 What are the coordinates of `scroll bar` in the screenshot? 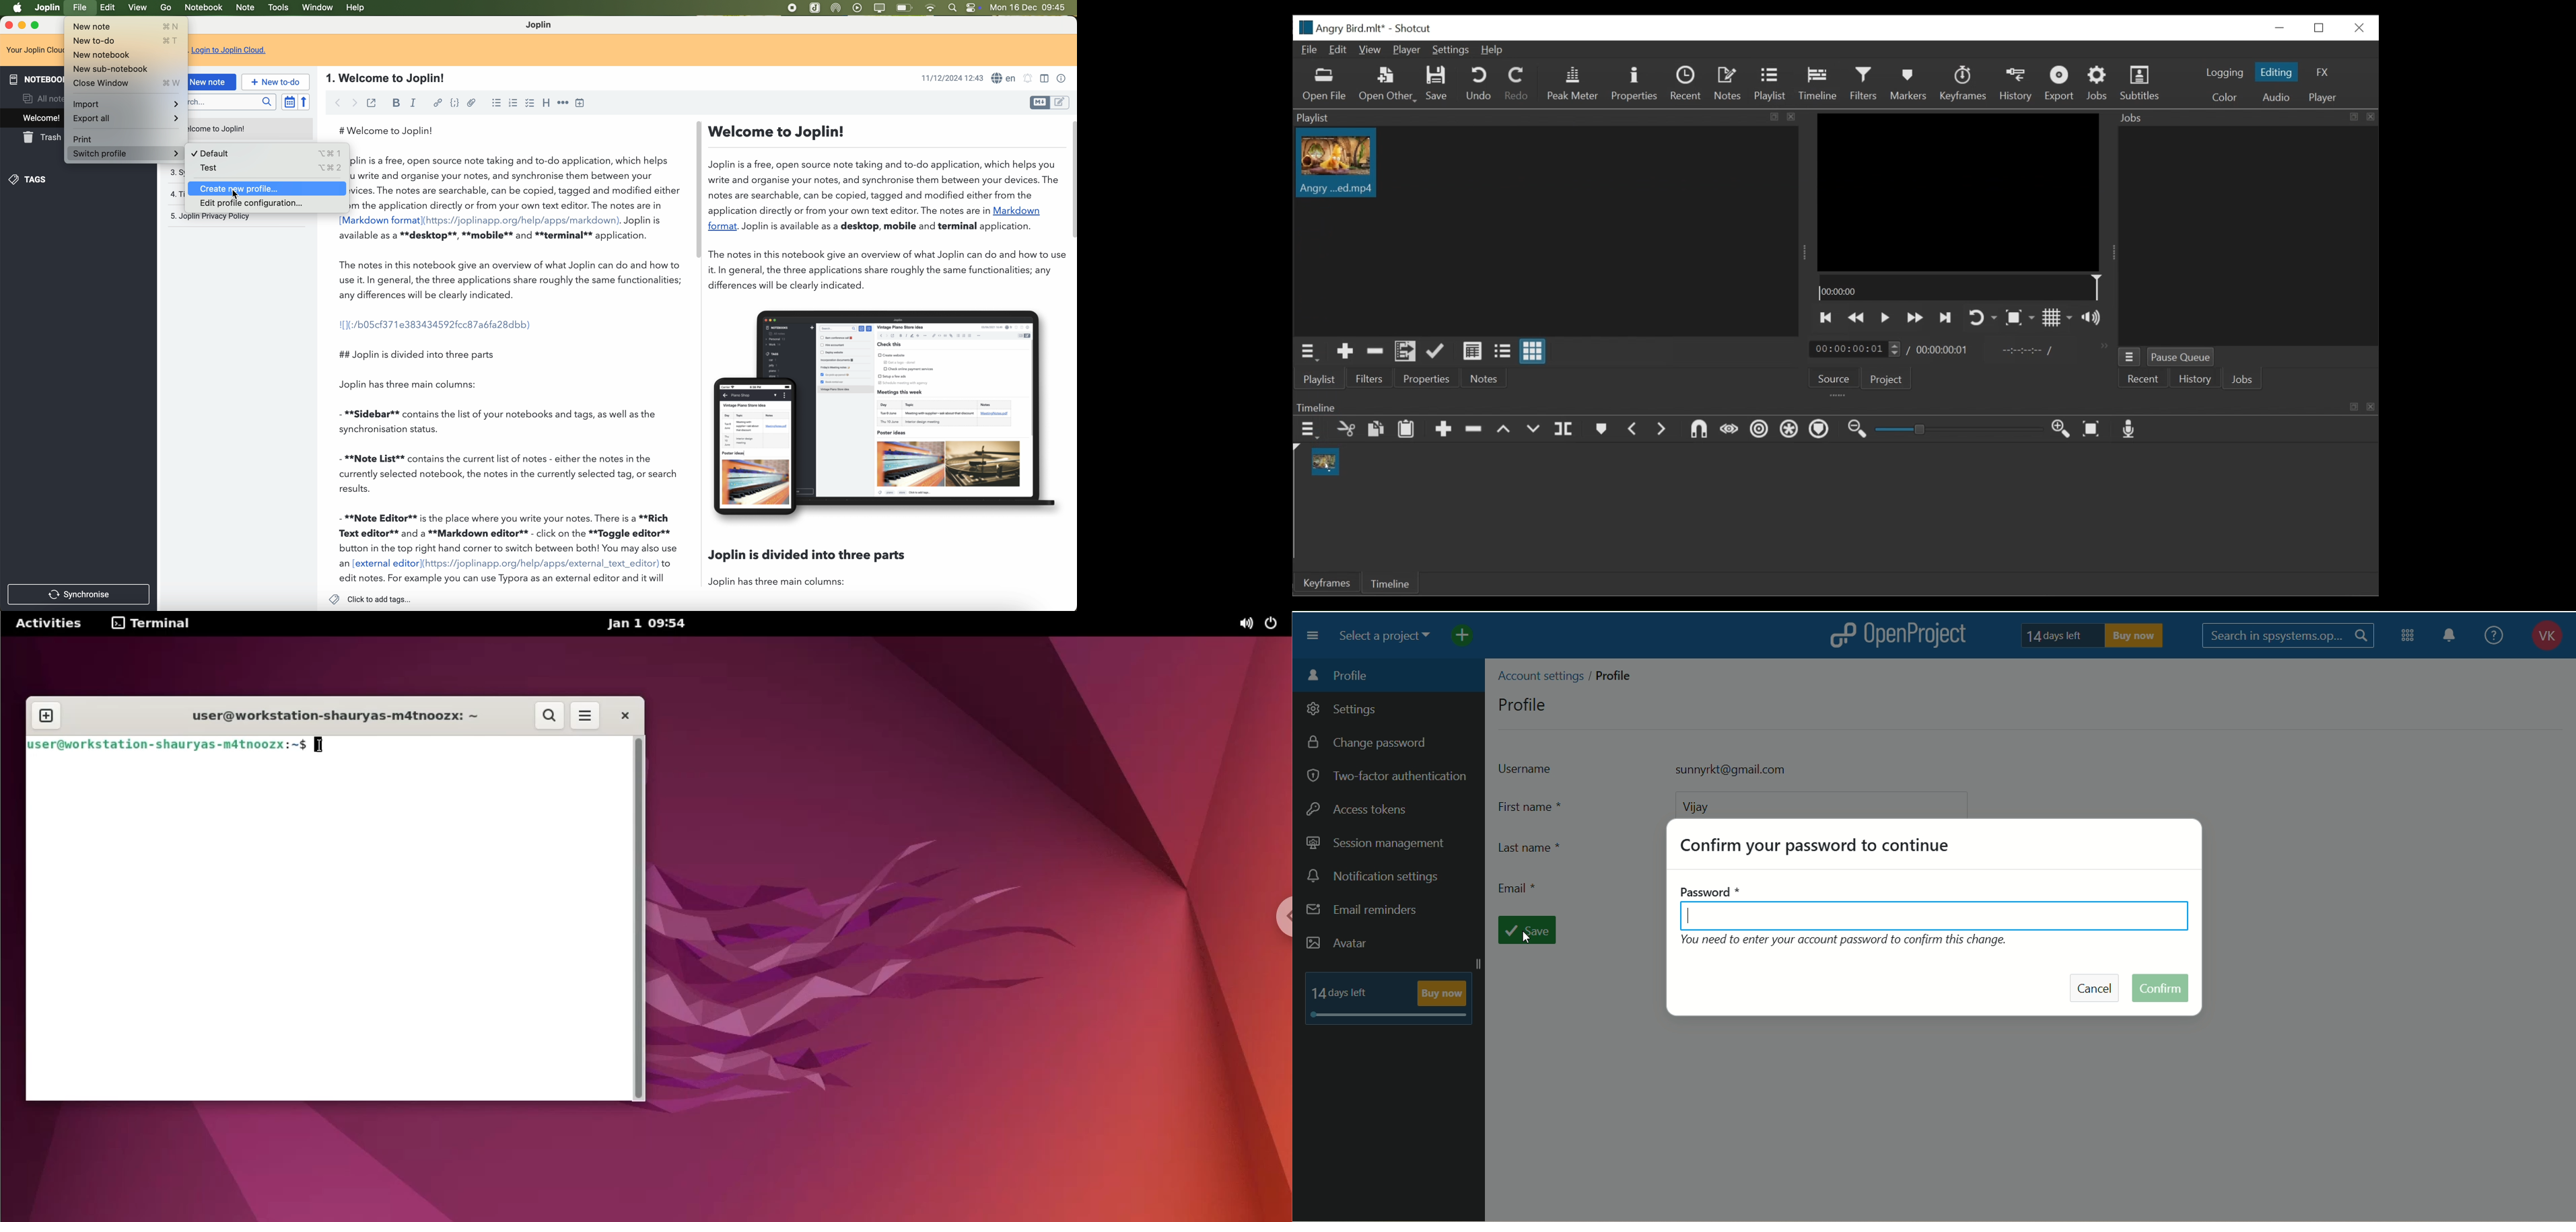 It's located at (696, 189).